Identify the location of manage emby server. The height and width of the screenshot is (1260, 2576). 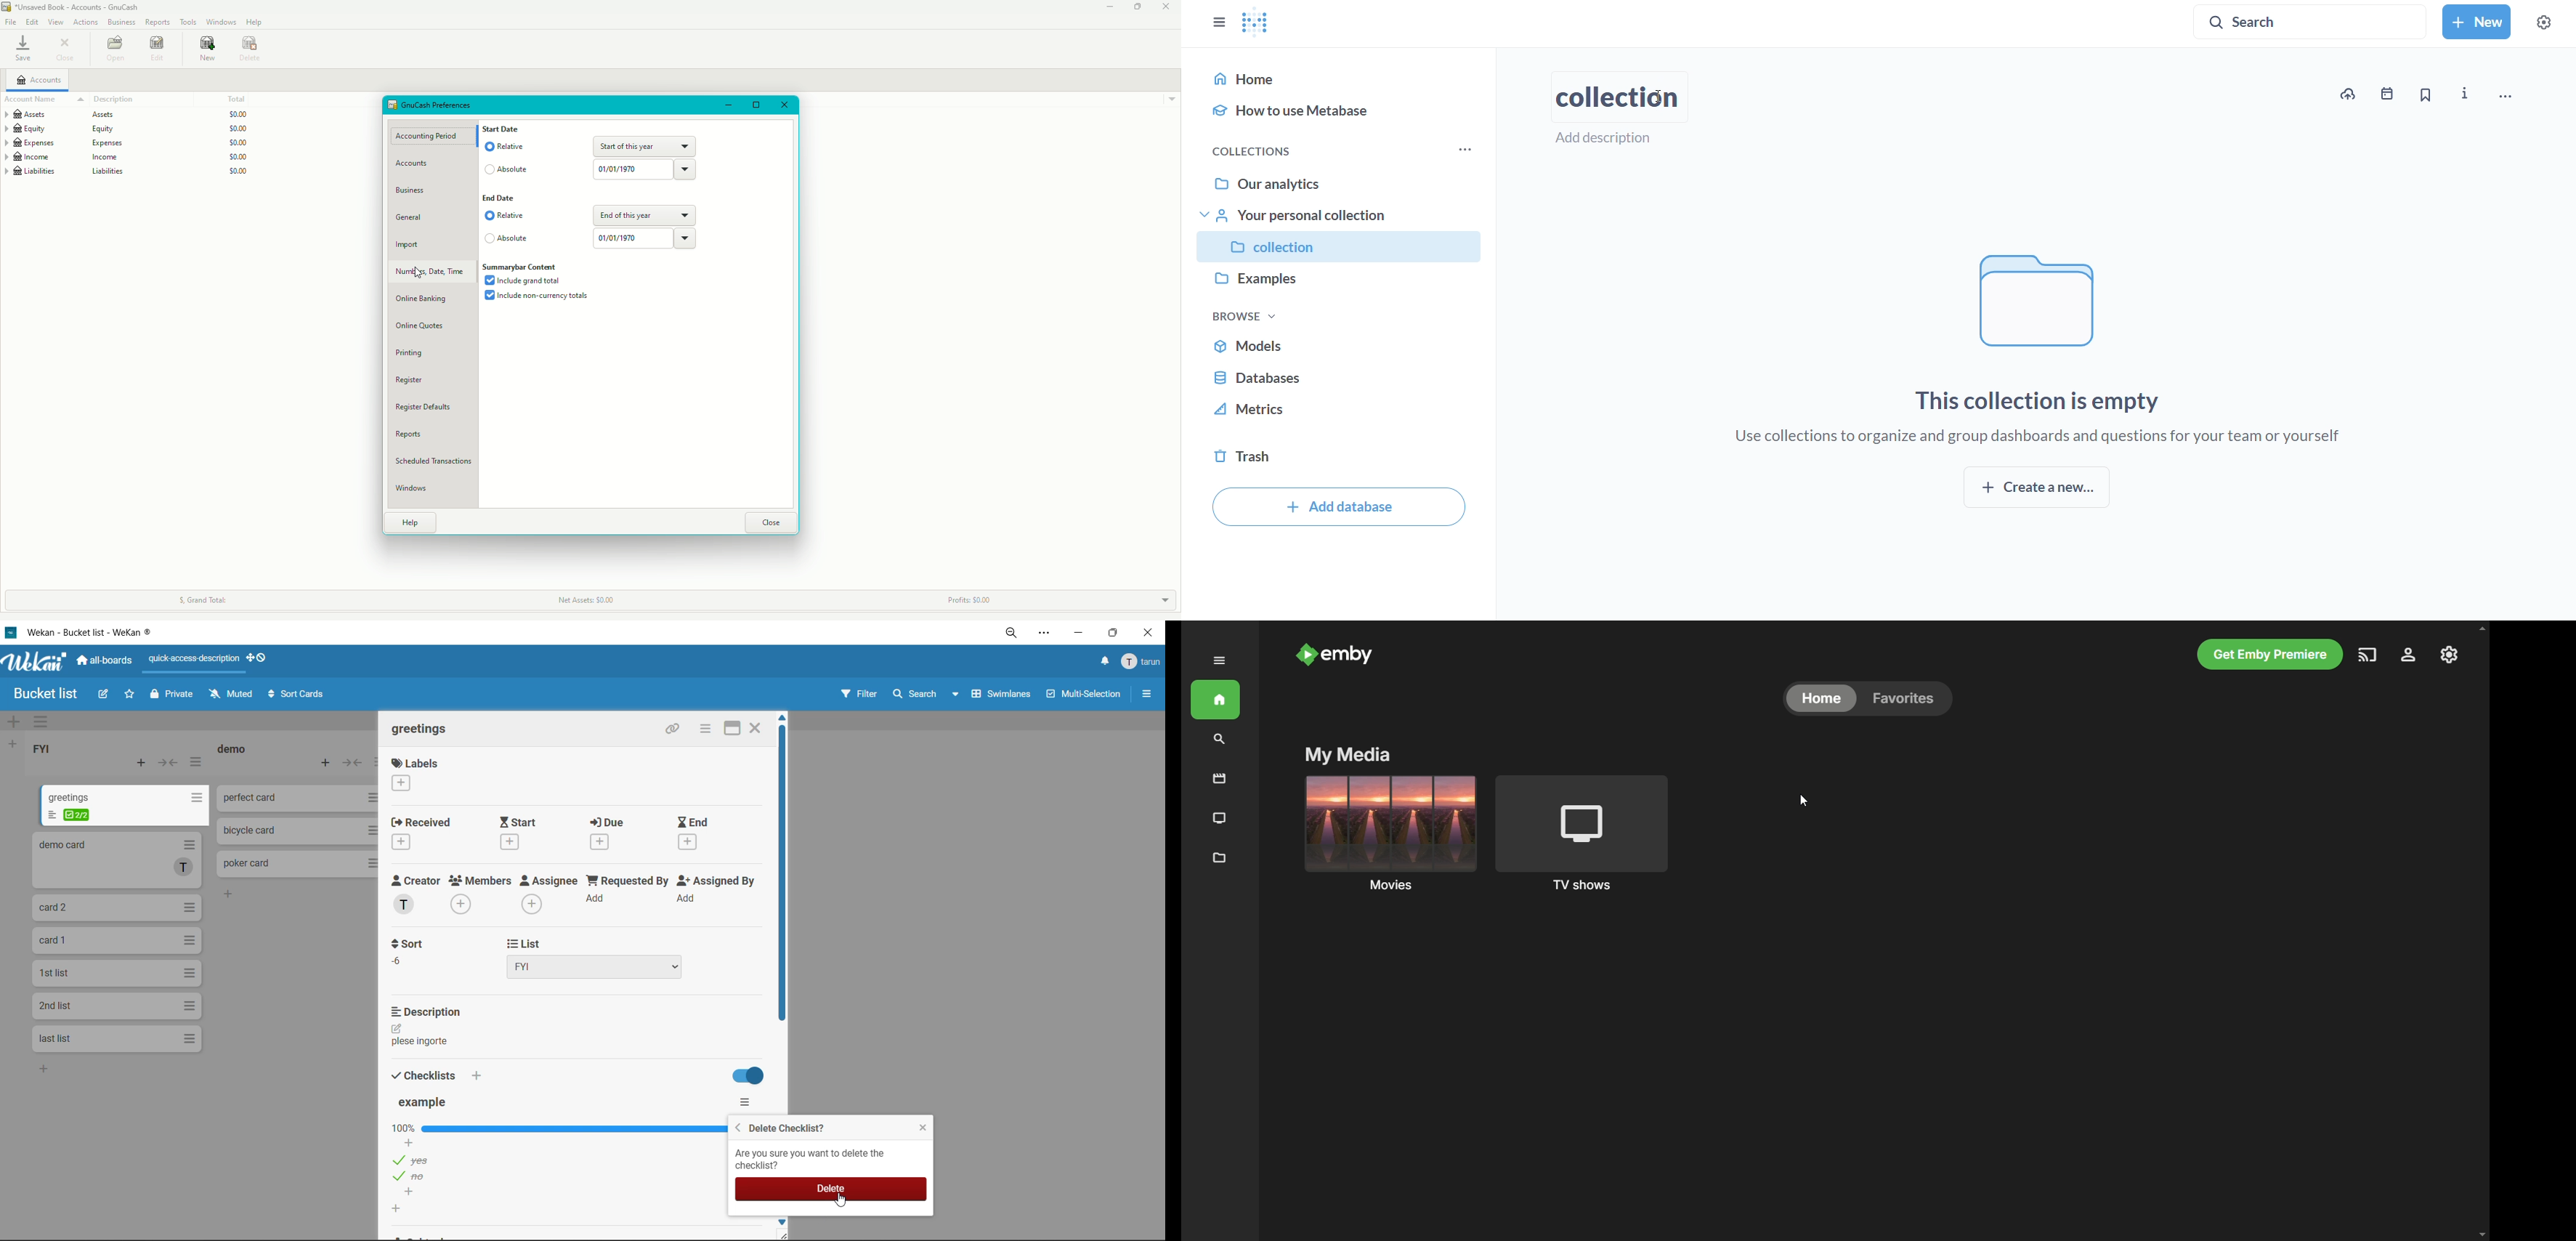
(2408, 655).